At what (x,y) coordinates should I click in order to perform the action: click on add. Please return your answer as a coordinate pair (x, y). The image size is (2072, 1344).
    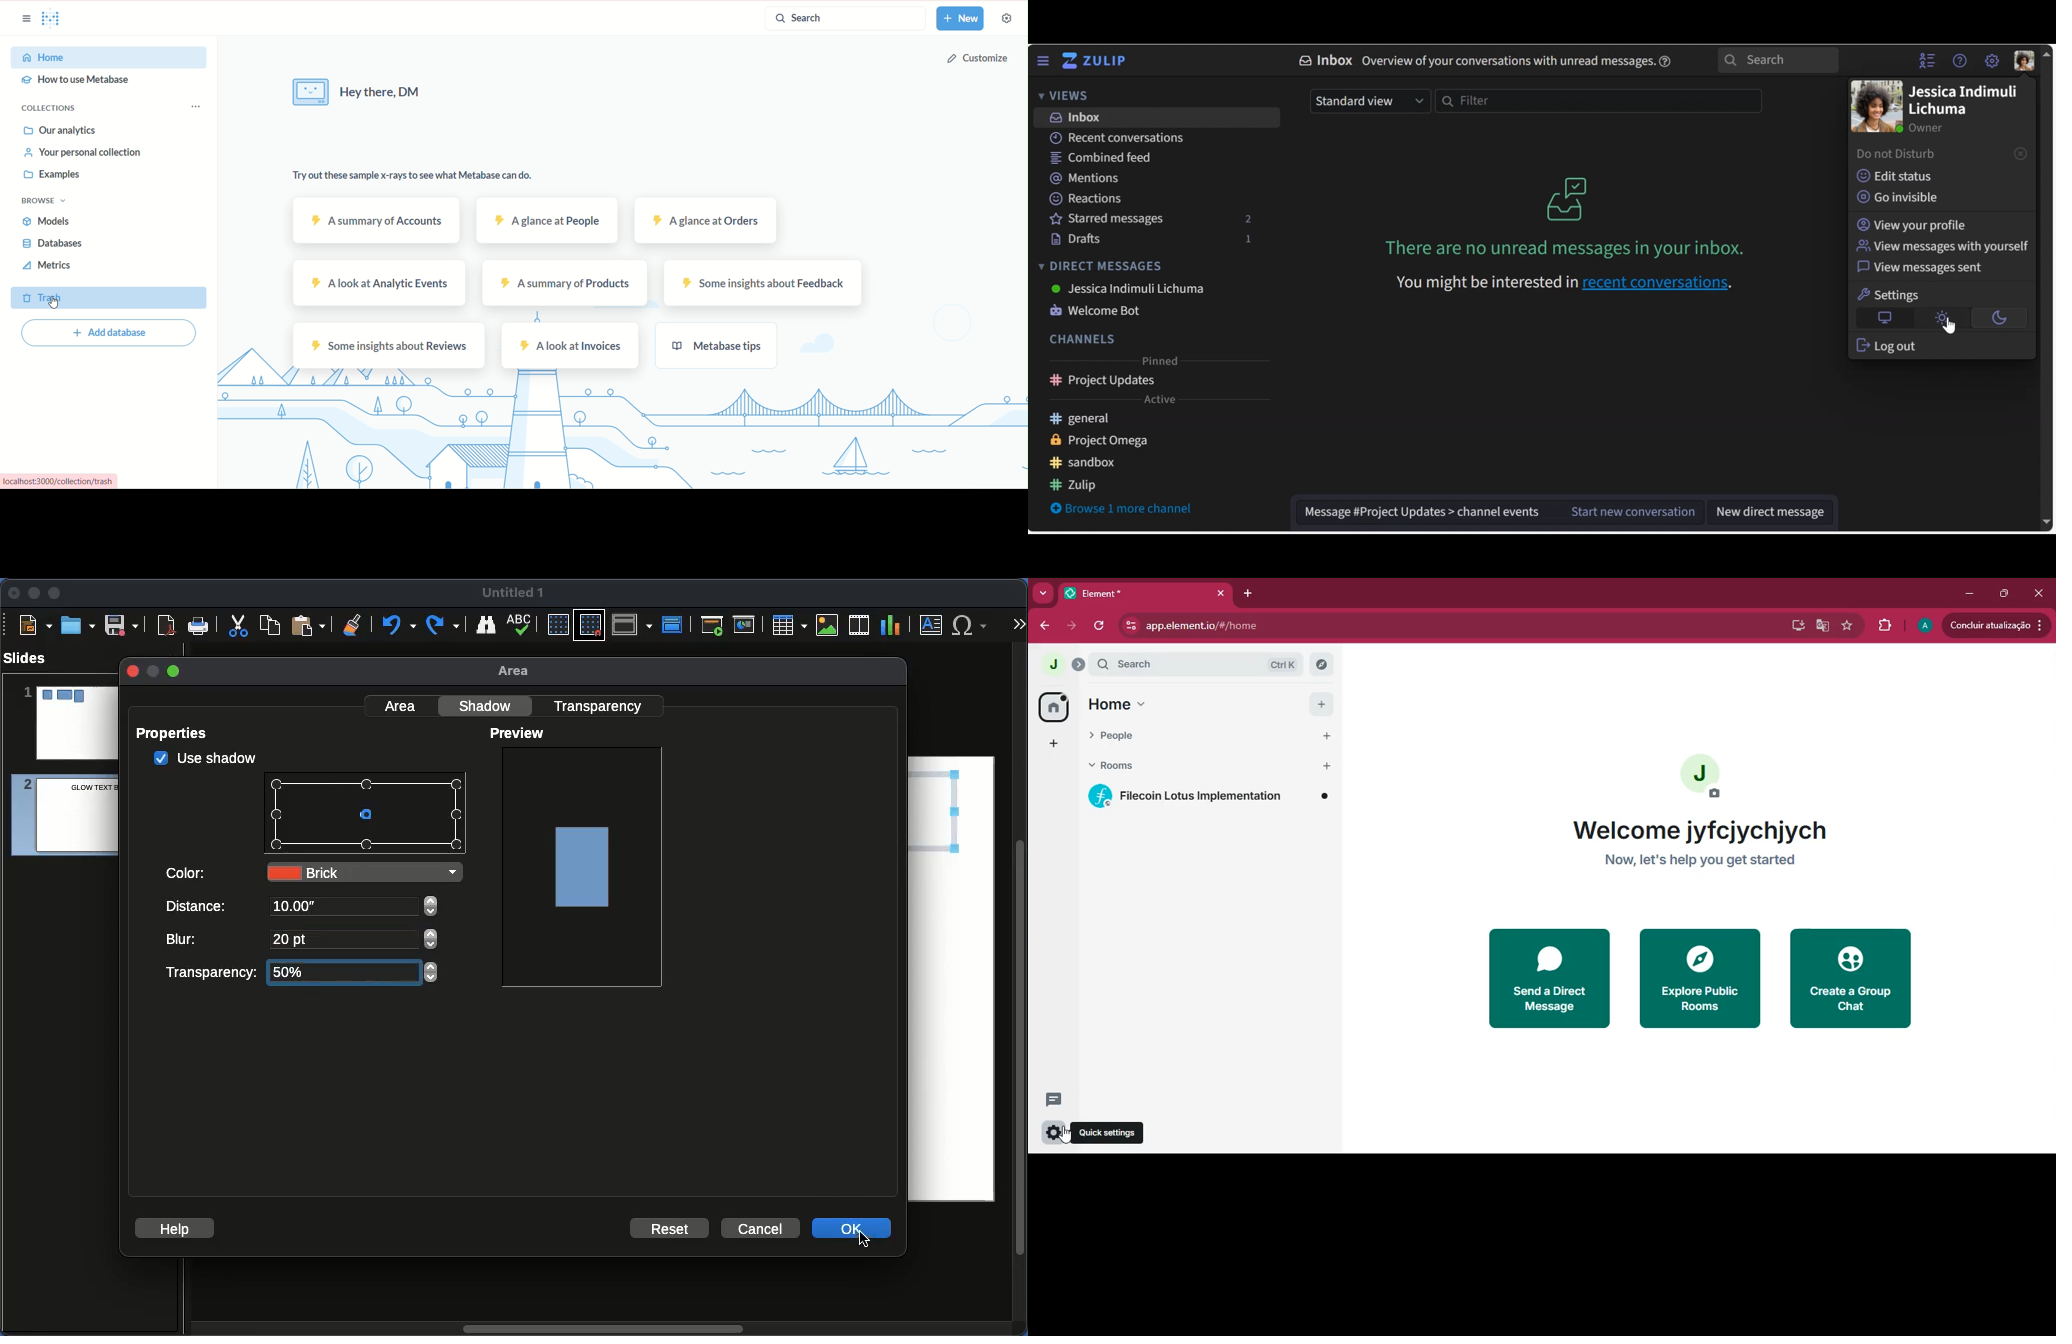
    Looking at the image, I should click on (1053, 744).